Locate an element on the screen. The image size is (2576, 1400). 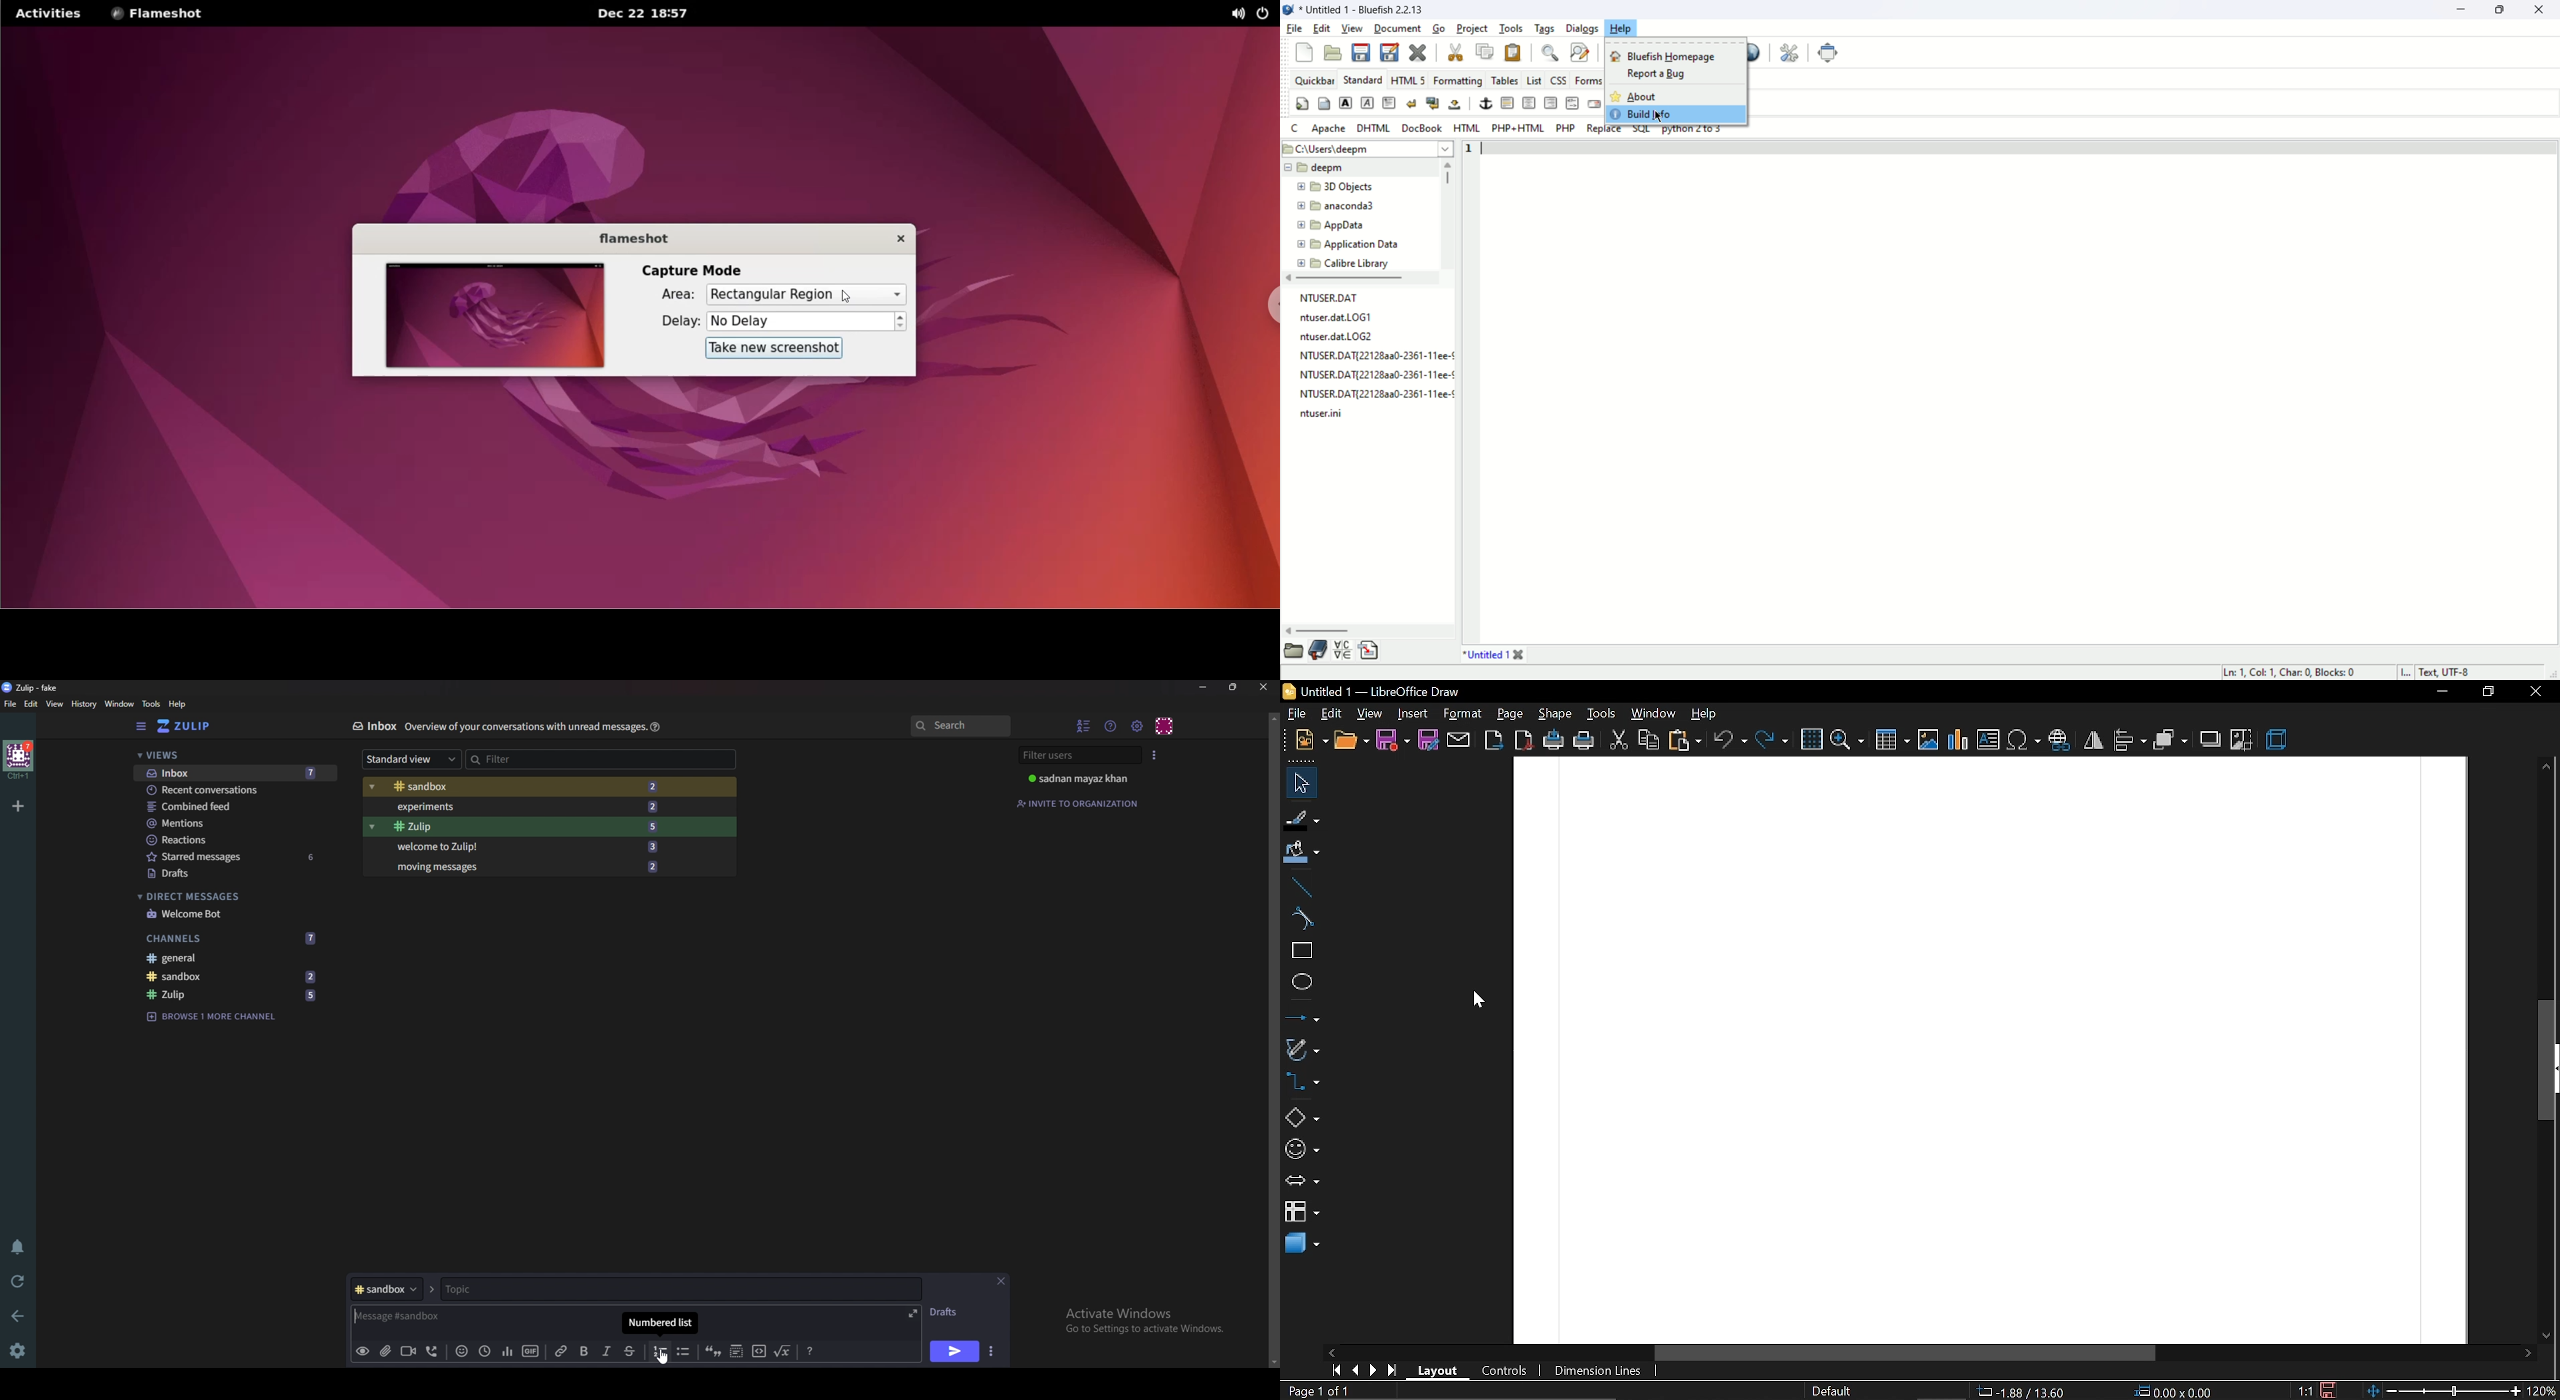
Compose message is located at coordinates (440, 1317).